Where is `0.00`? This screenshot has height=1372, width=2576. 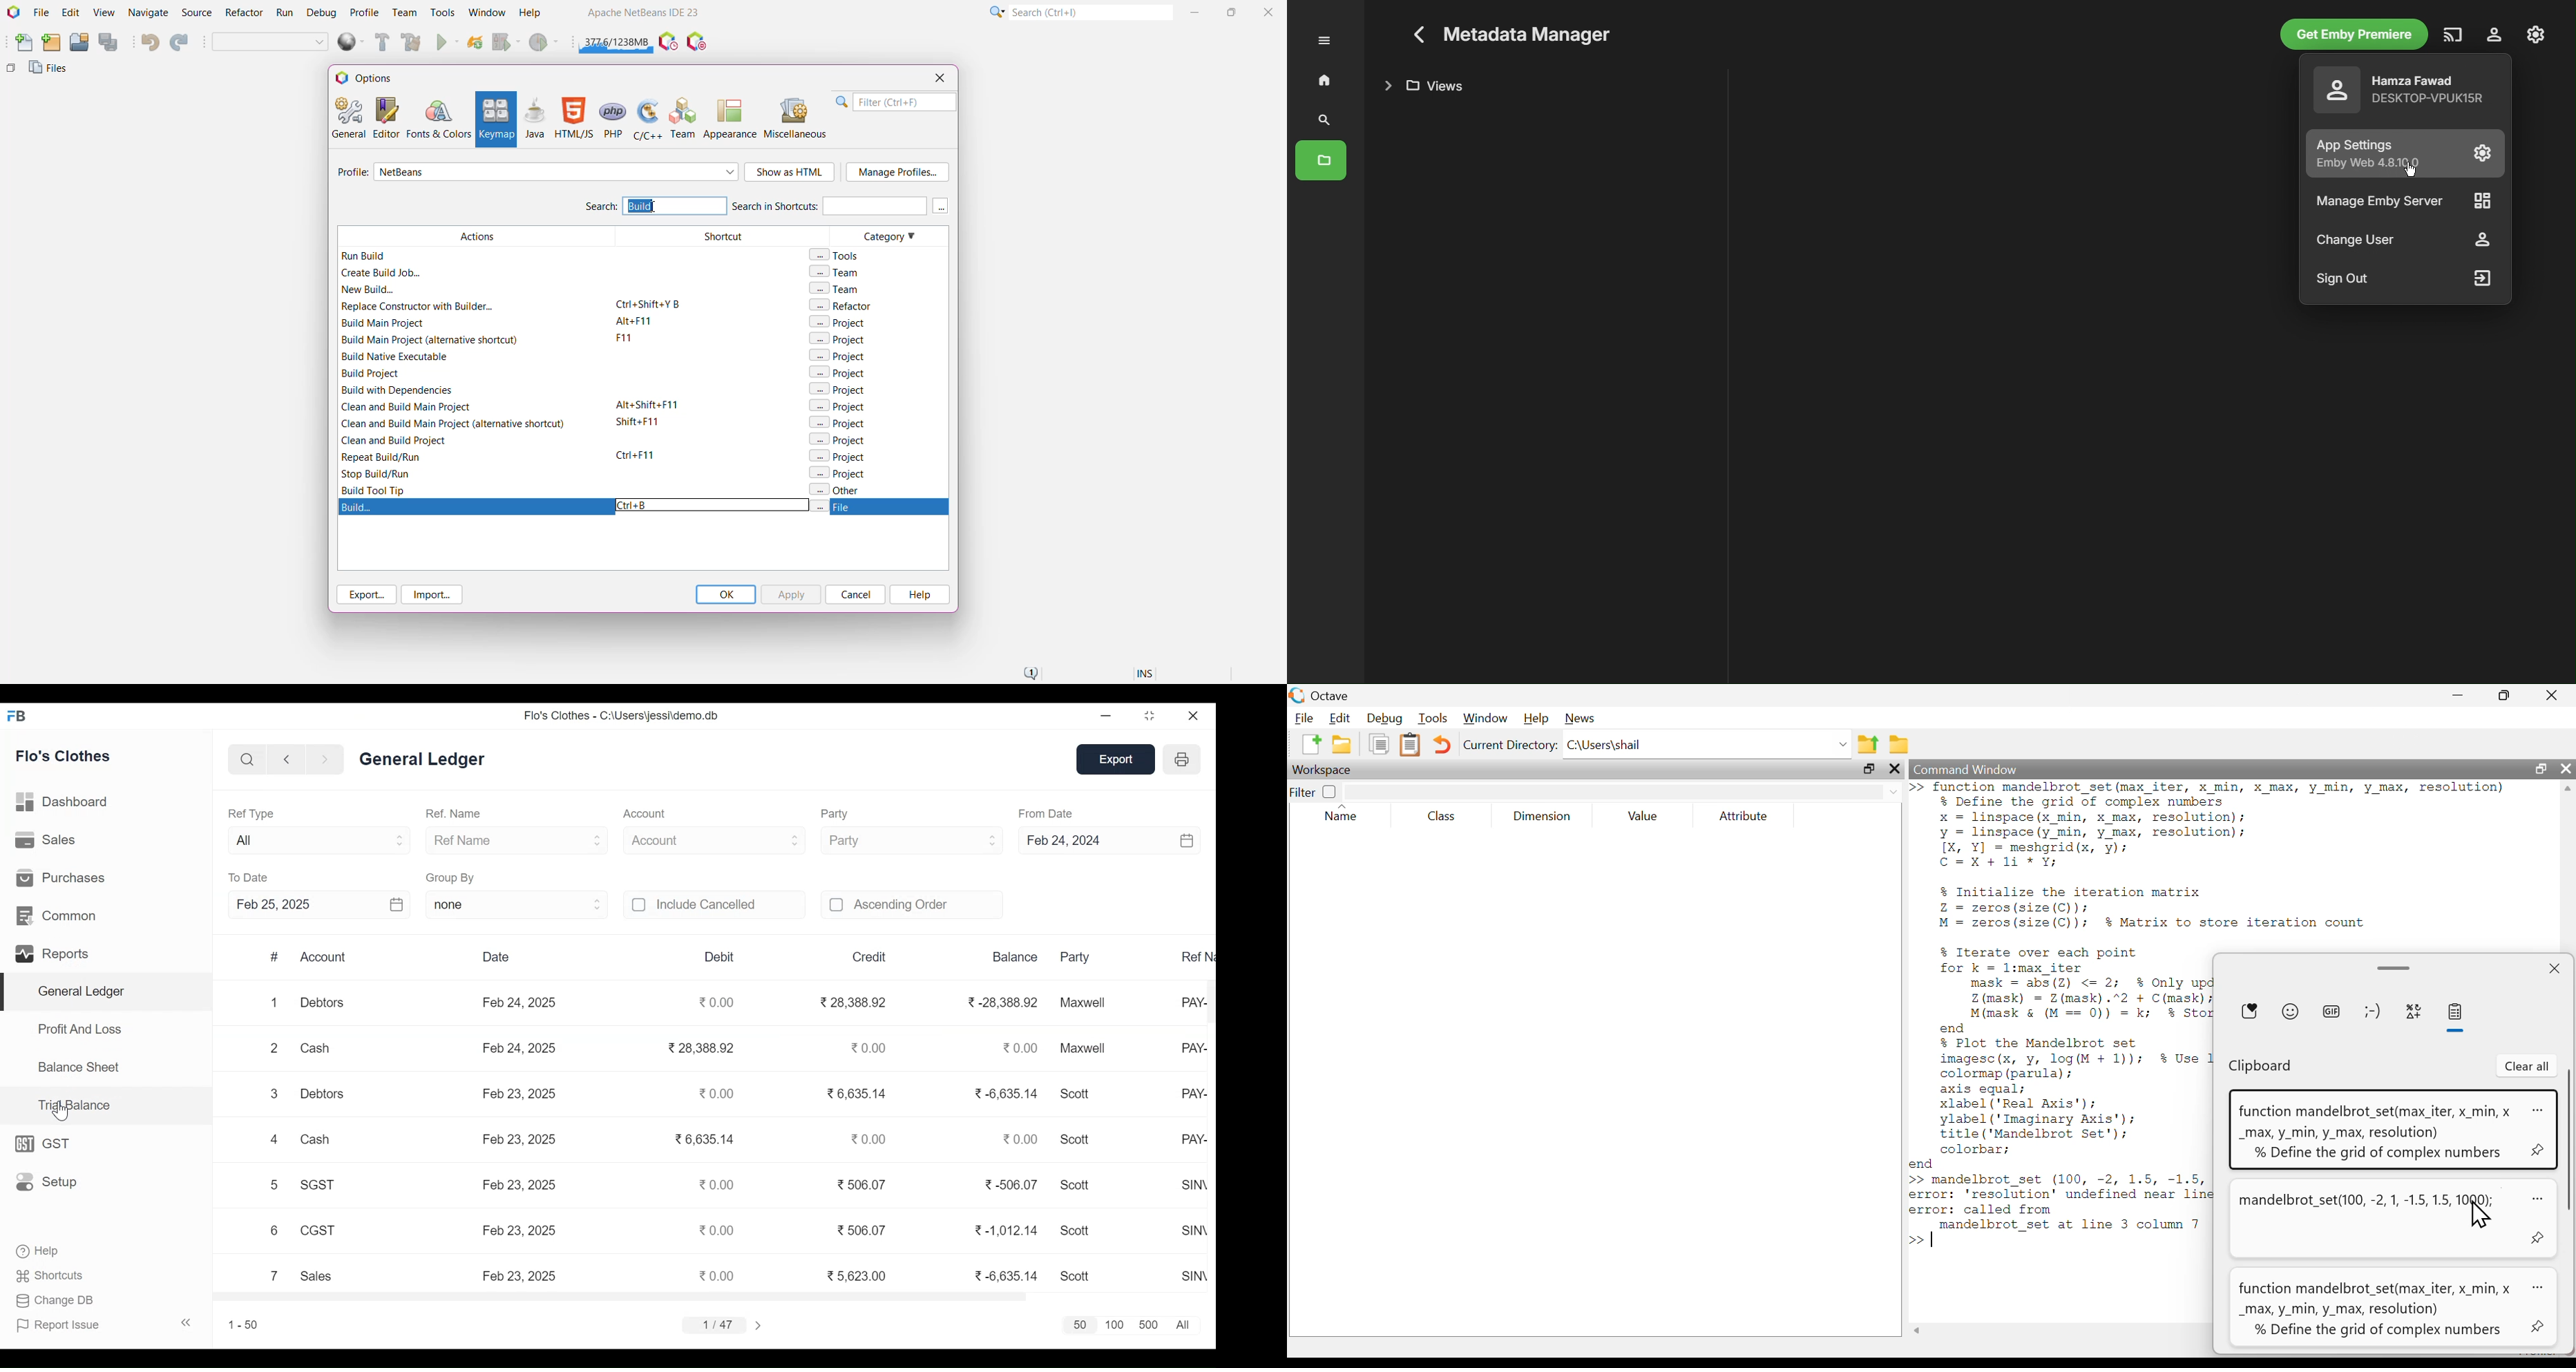 0.00 is located at coordinates (716, 1001).